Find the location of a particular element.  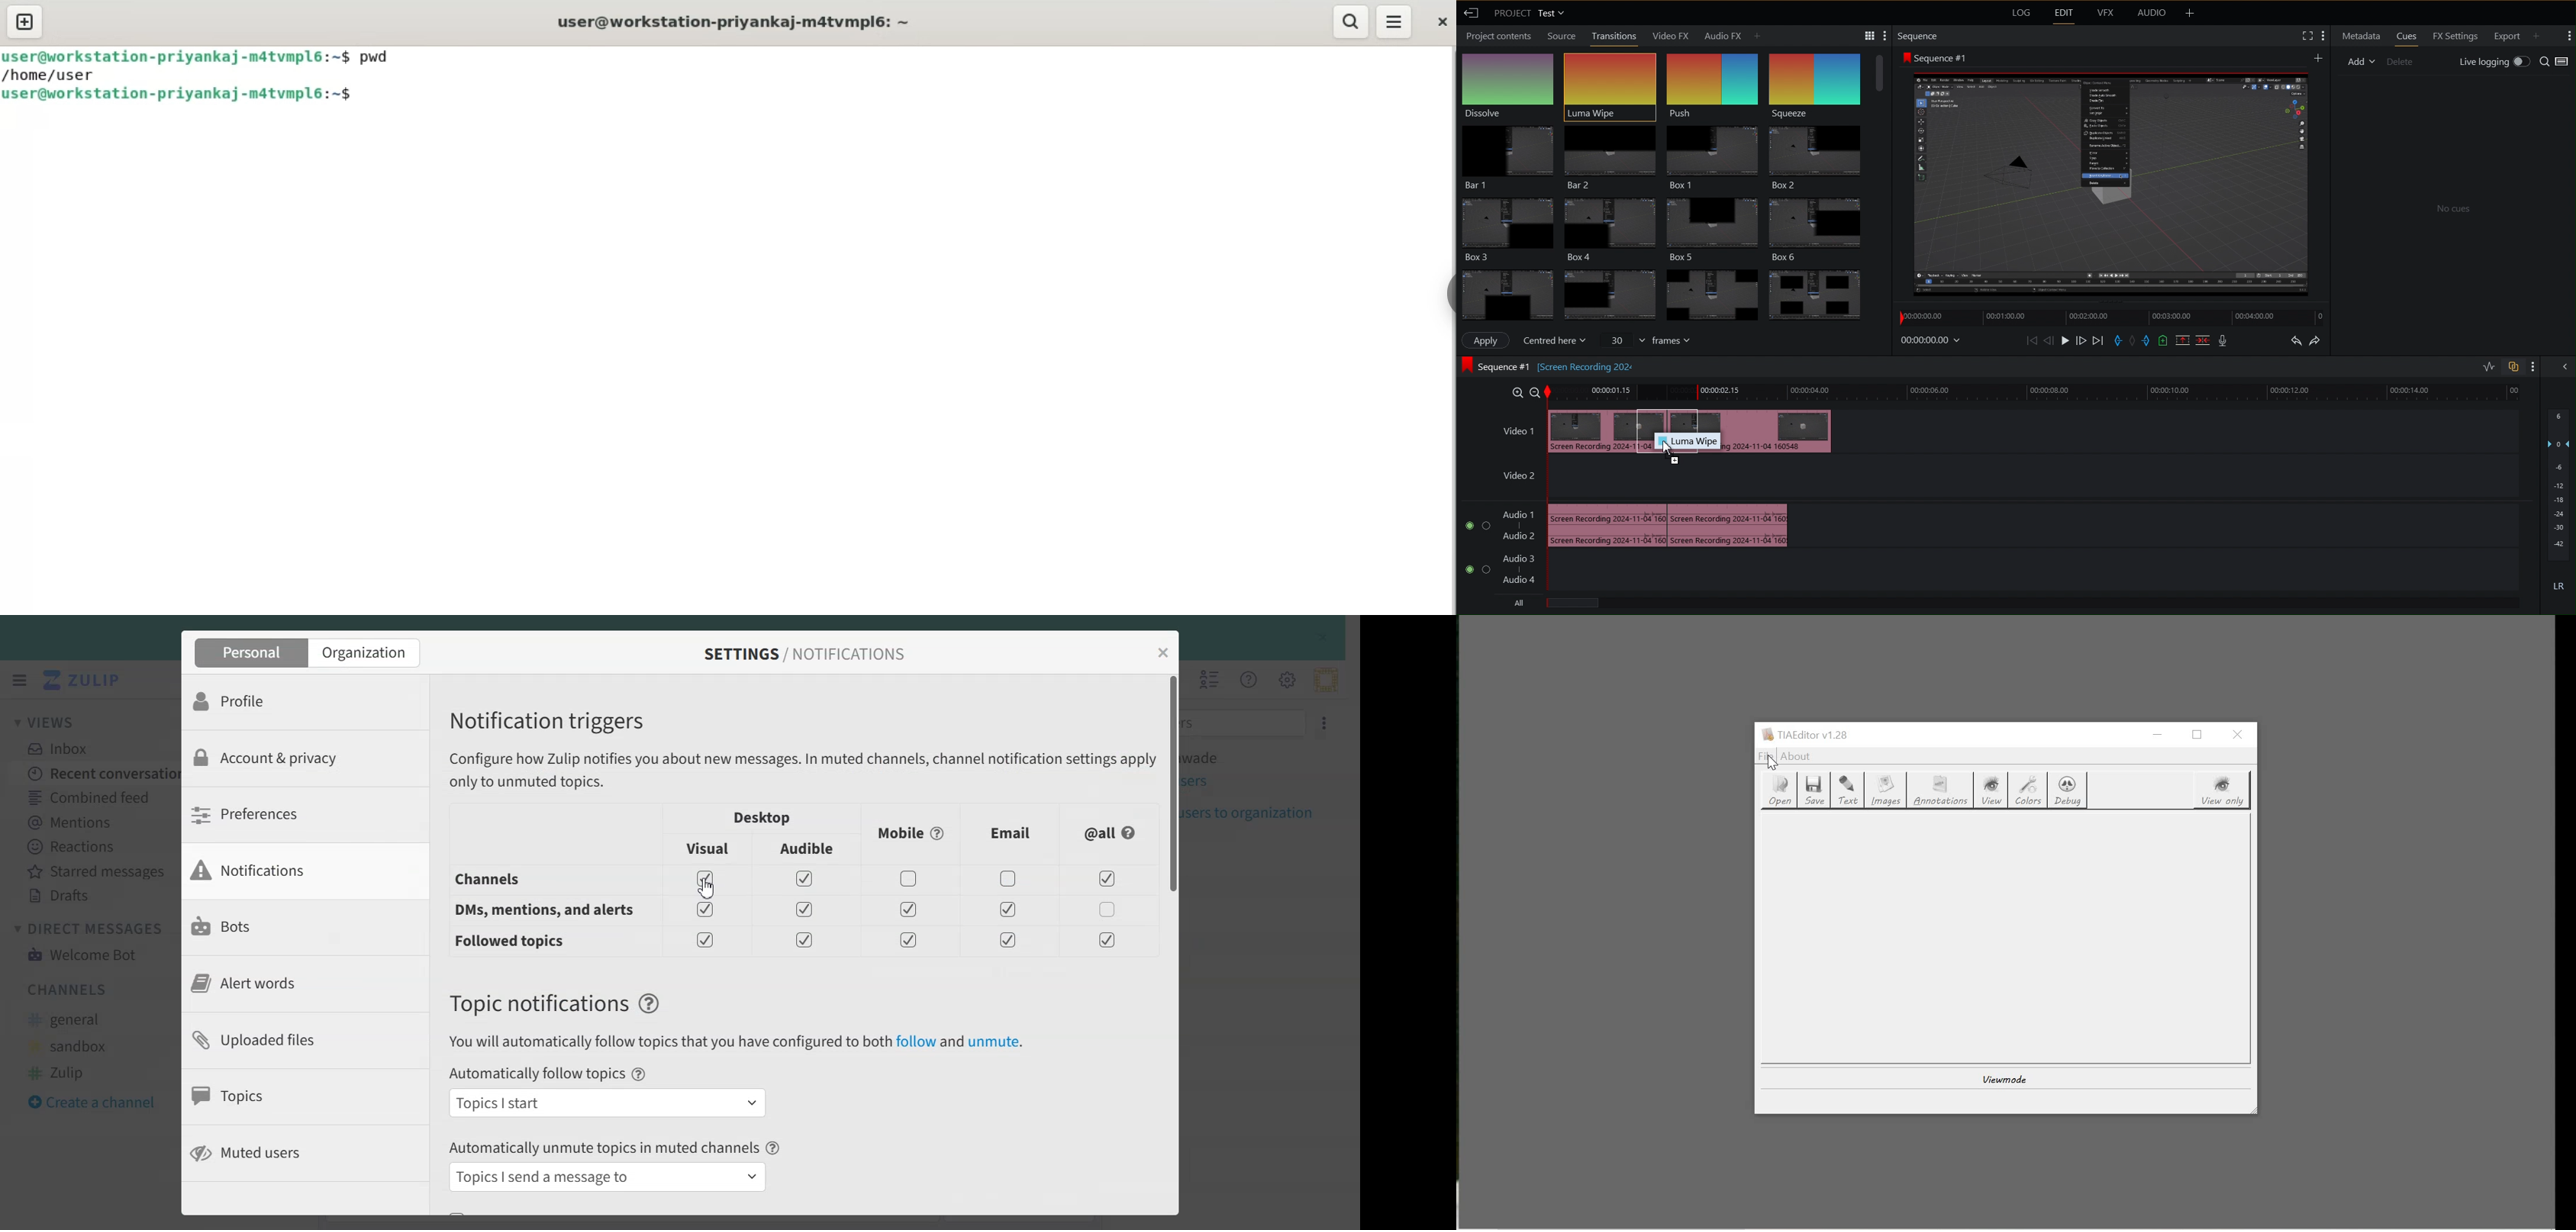

Collapse is located at coordinates (2565, 368).